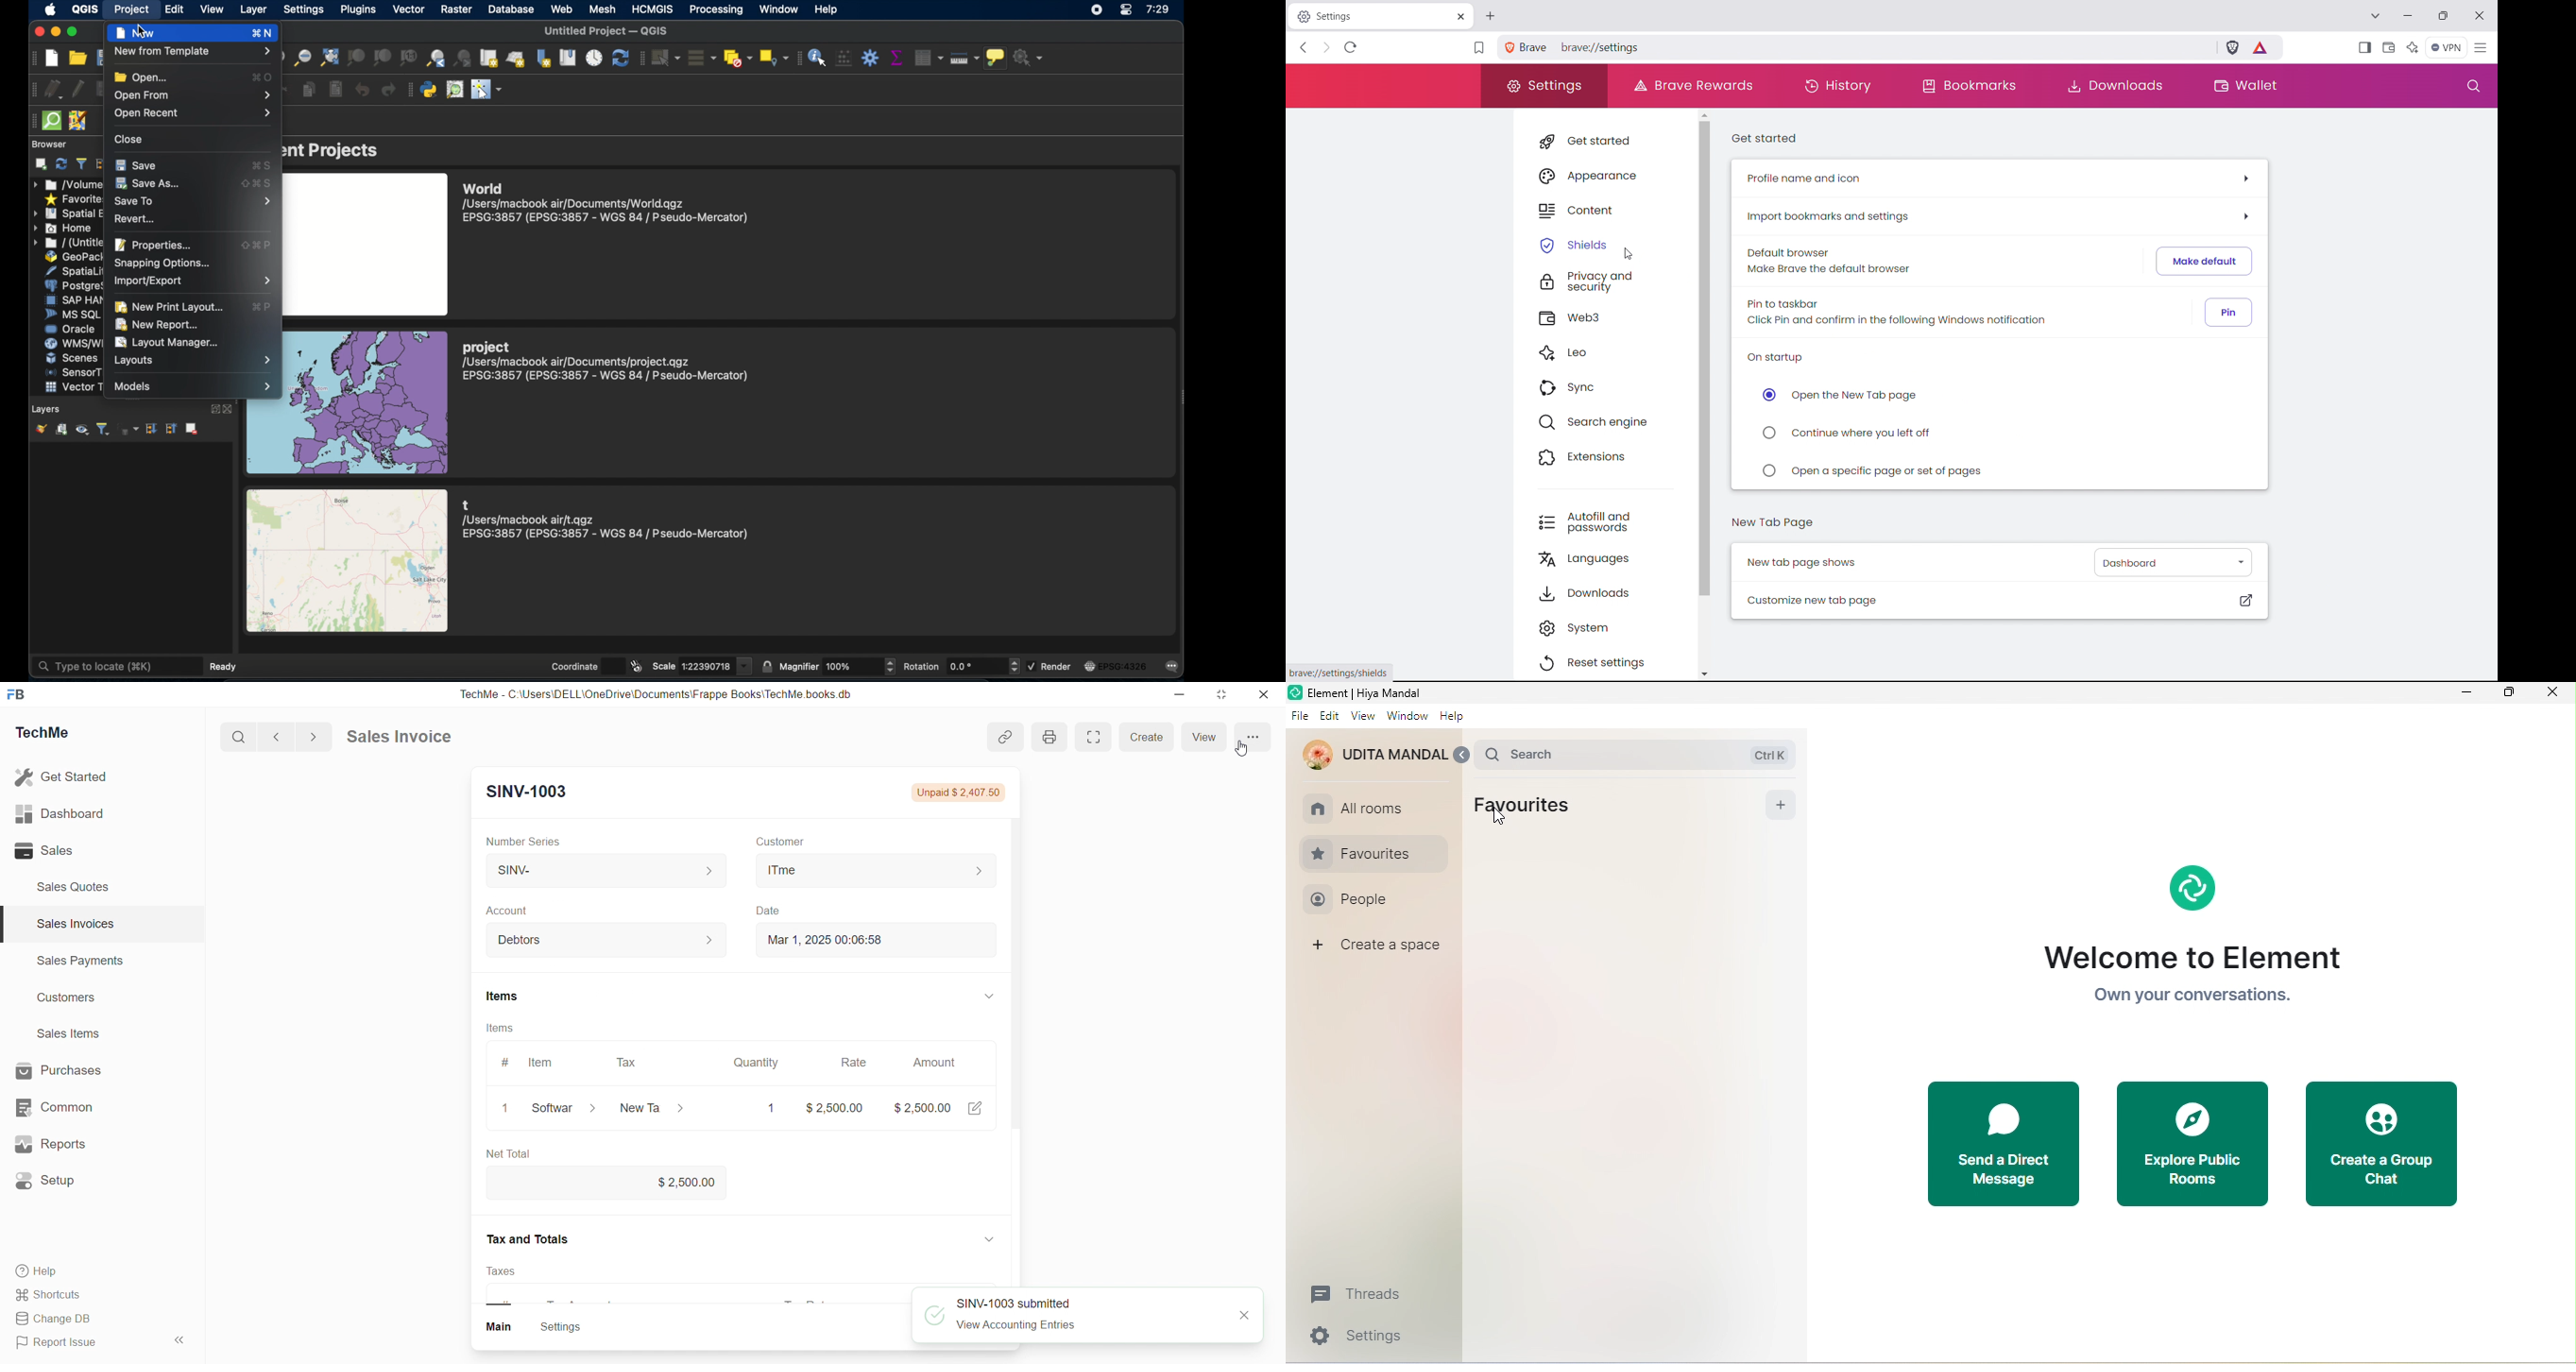 This screenshot has height=1372, width=2576. I want to click on + Add Row, so click(523, 1154).